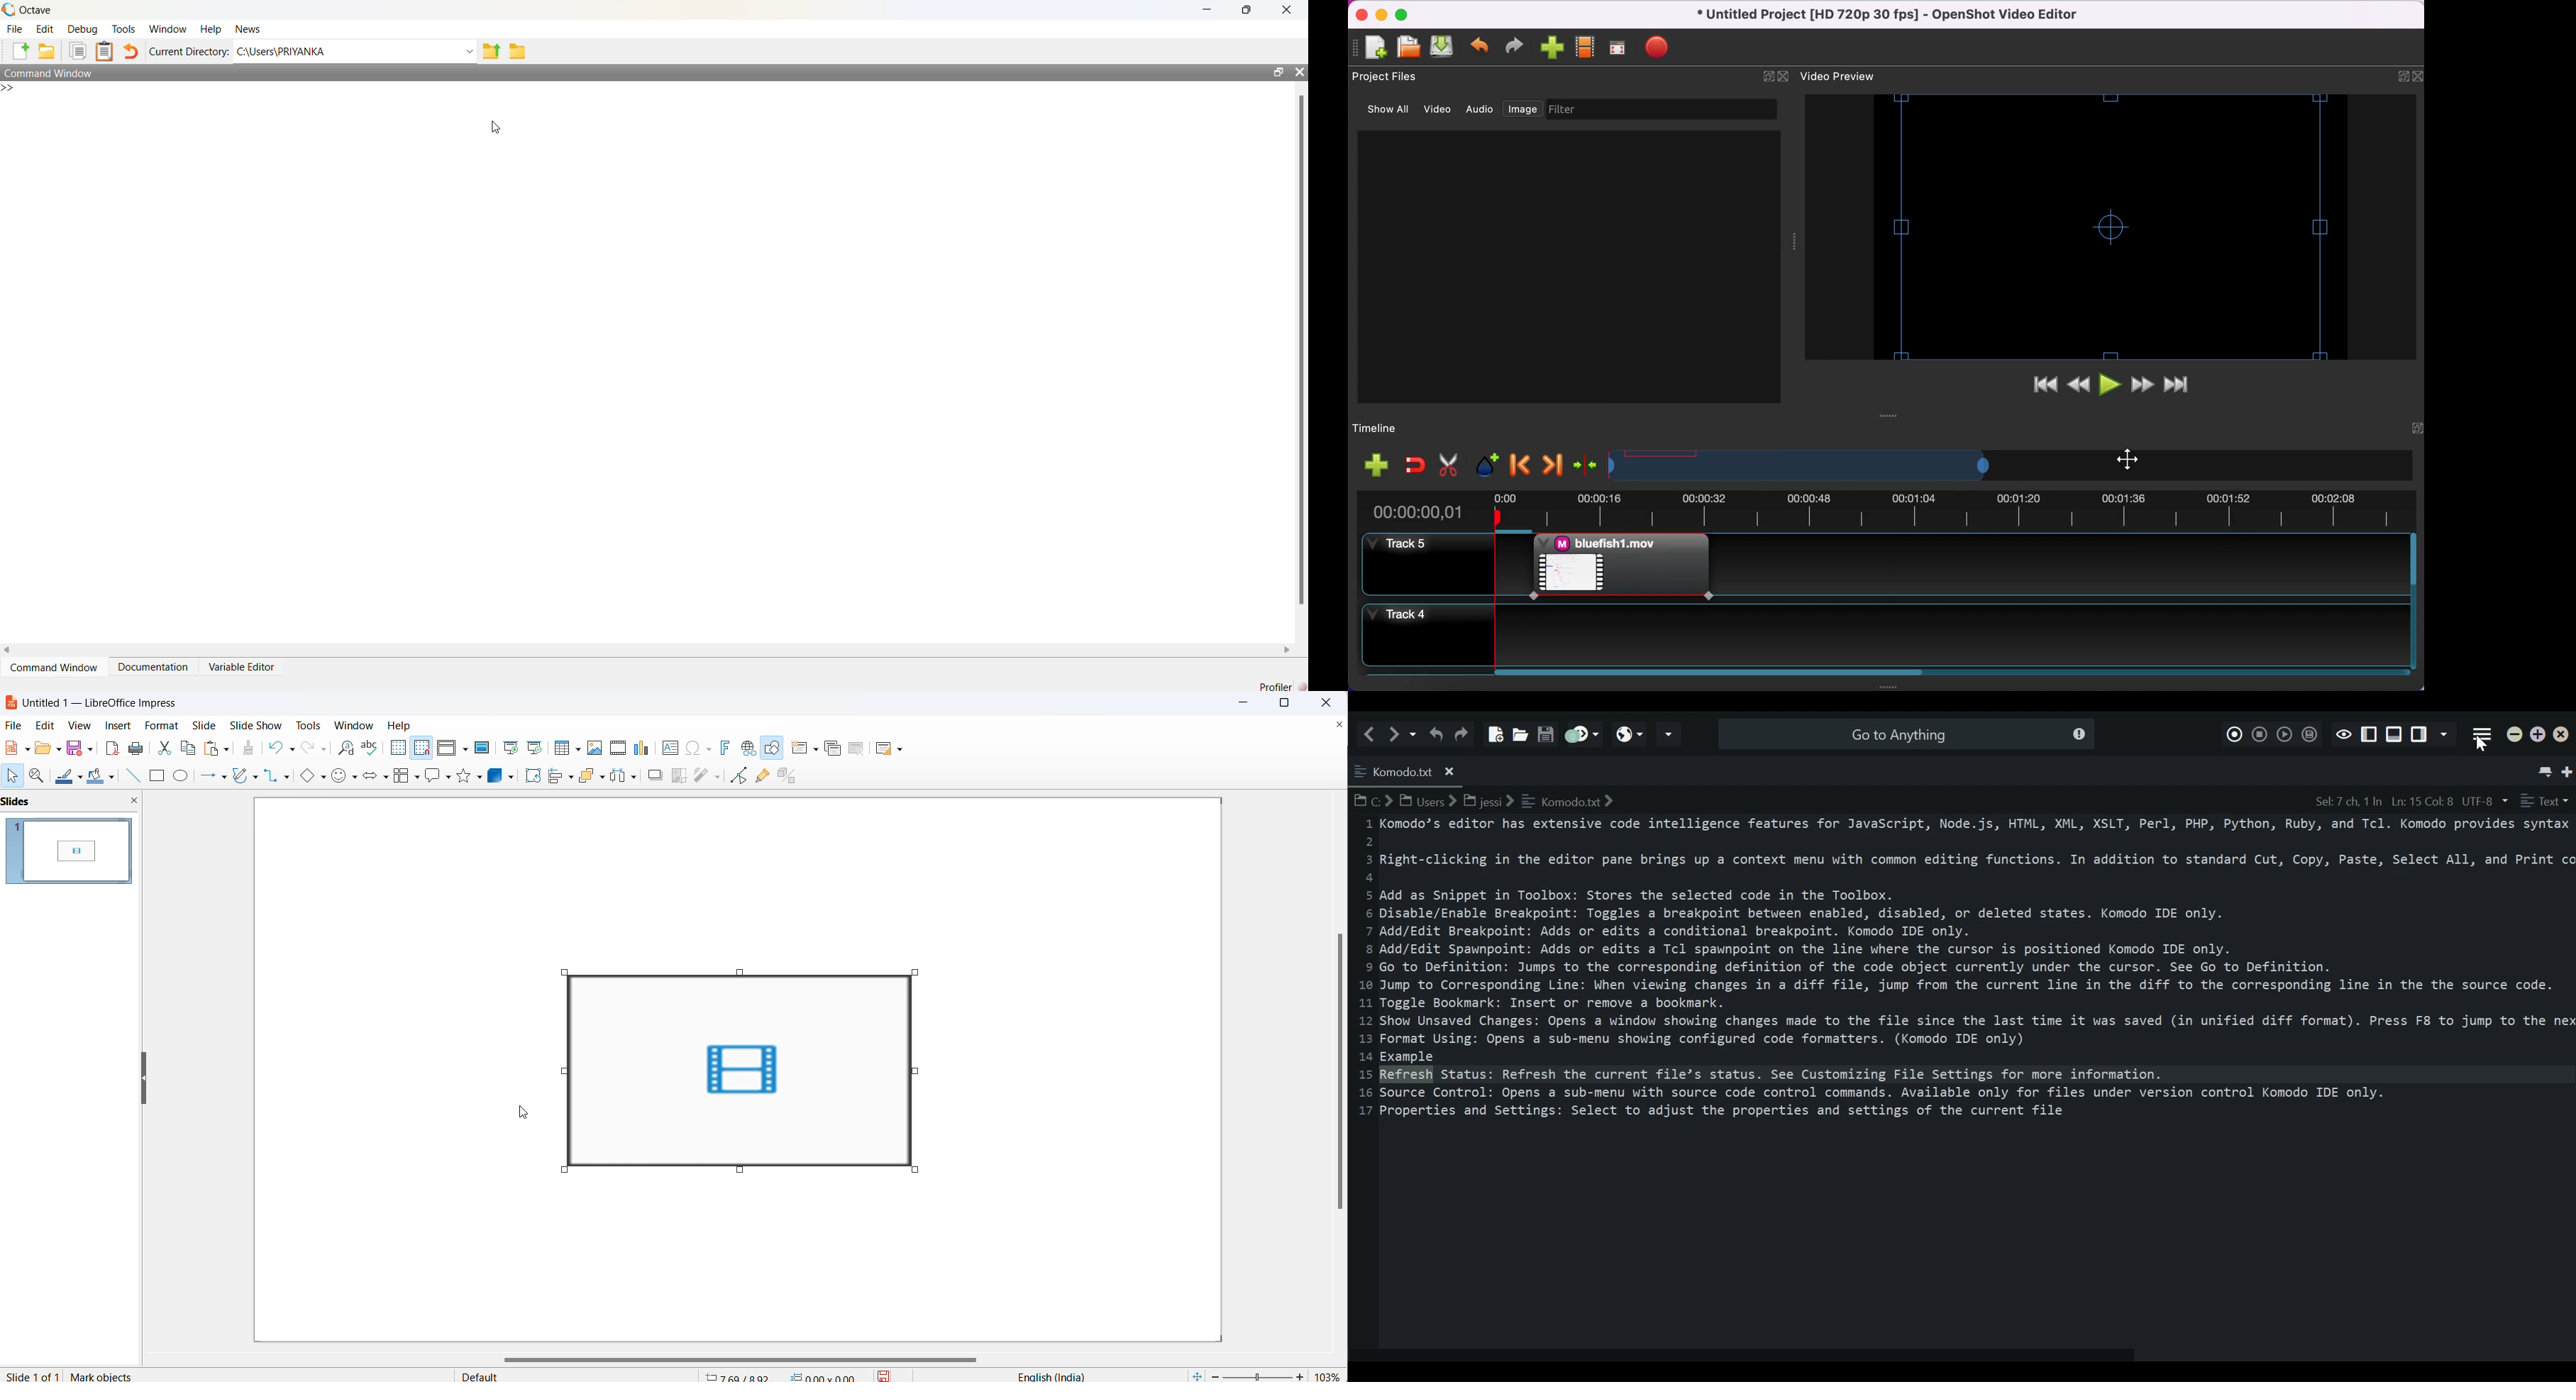  Describe the element at coordinates (2564, 736) in the screenshot. I see `Close` at that location.